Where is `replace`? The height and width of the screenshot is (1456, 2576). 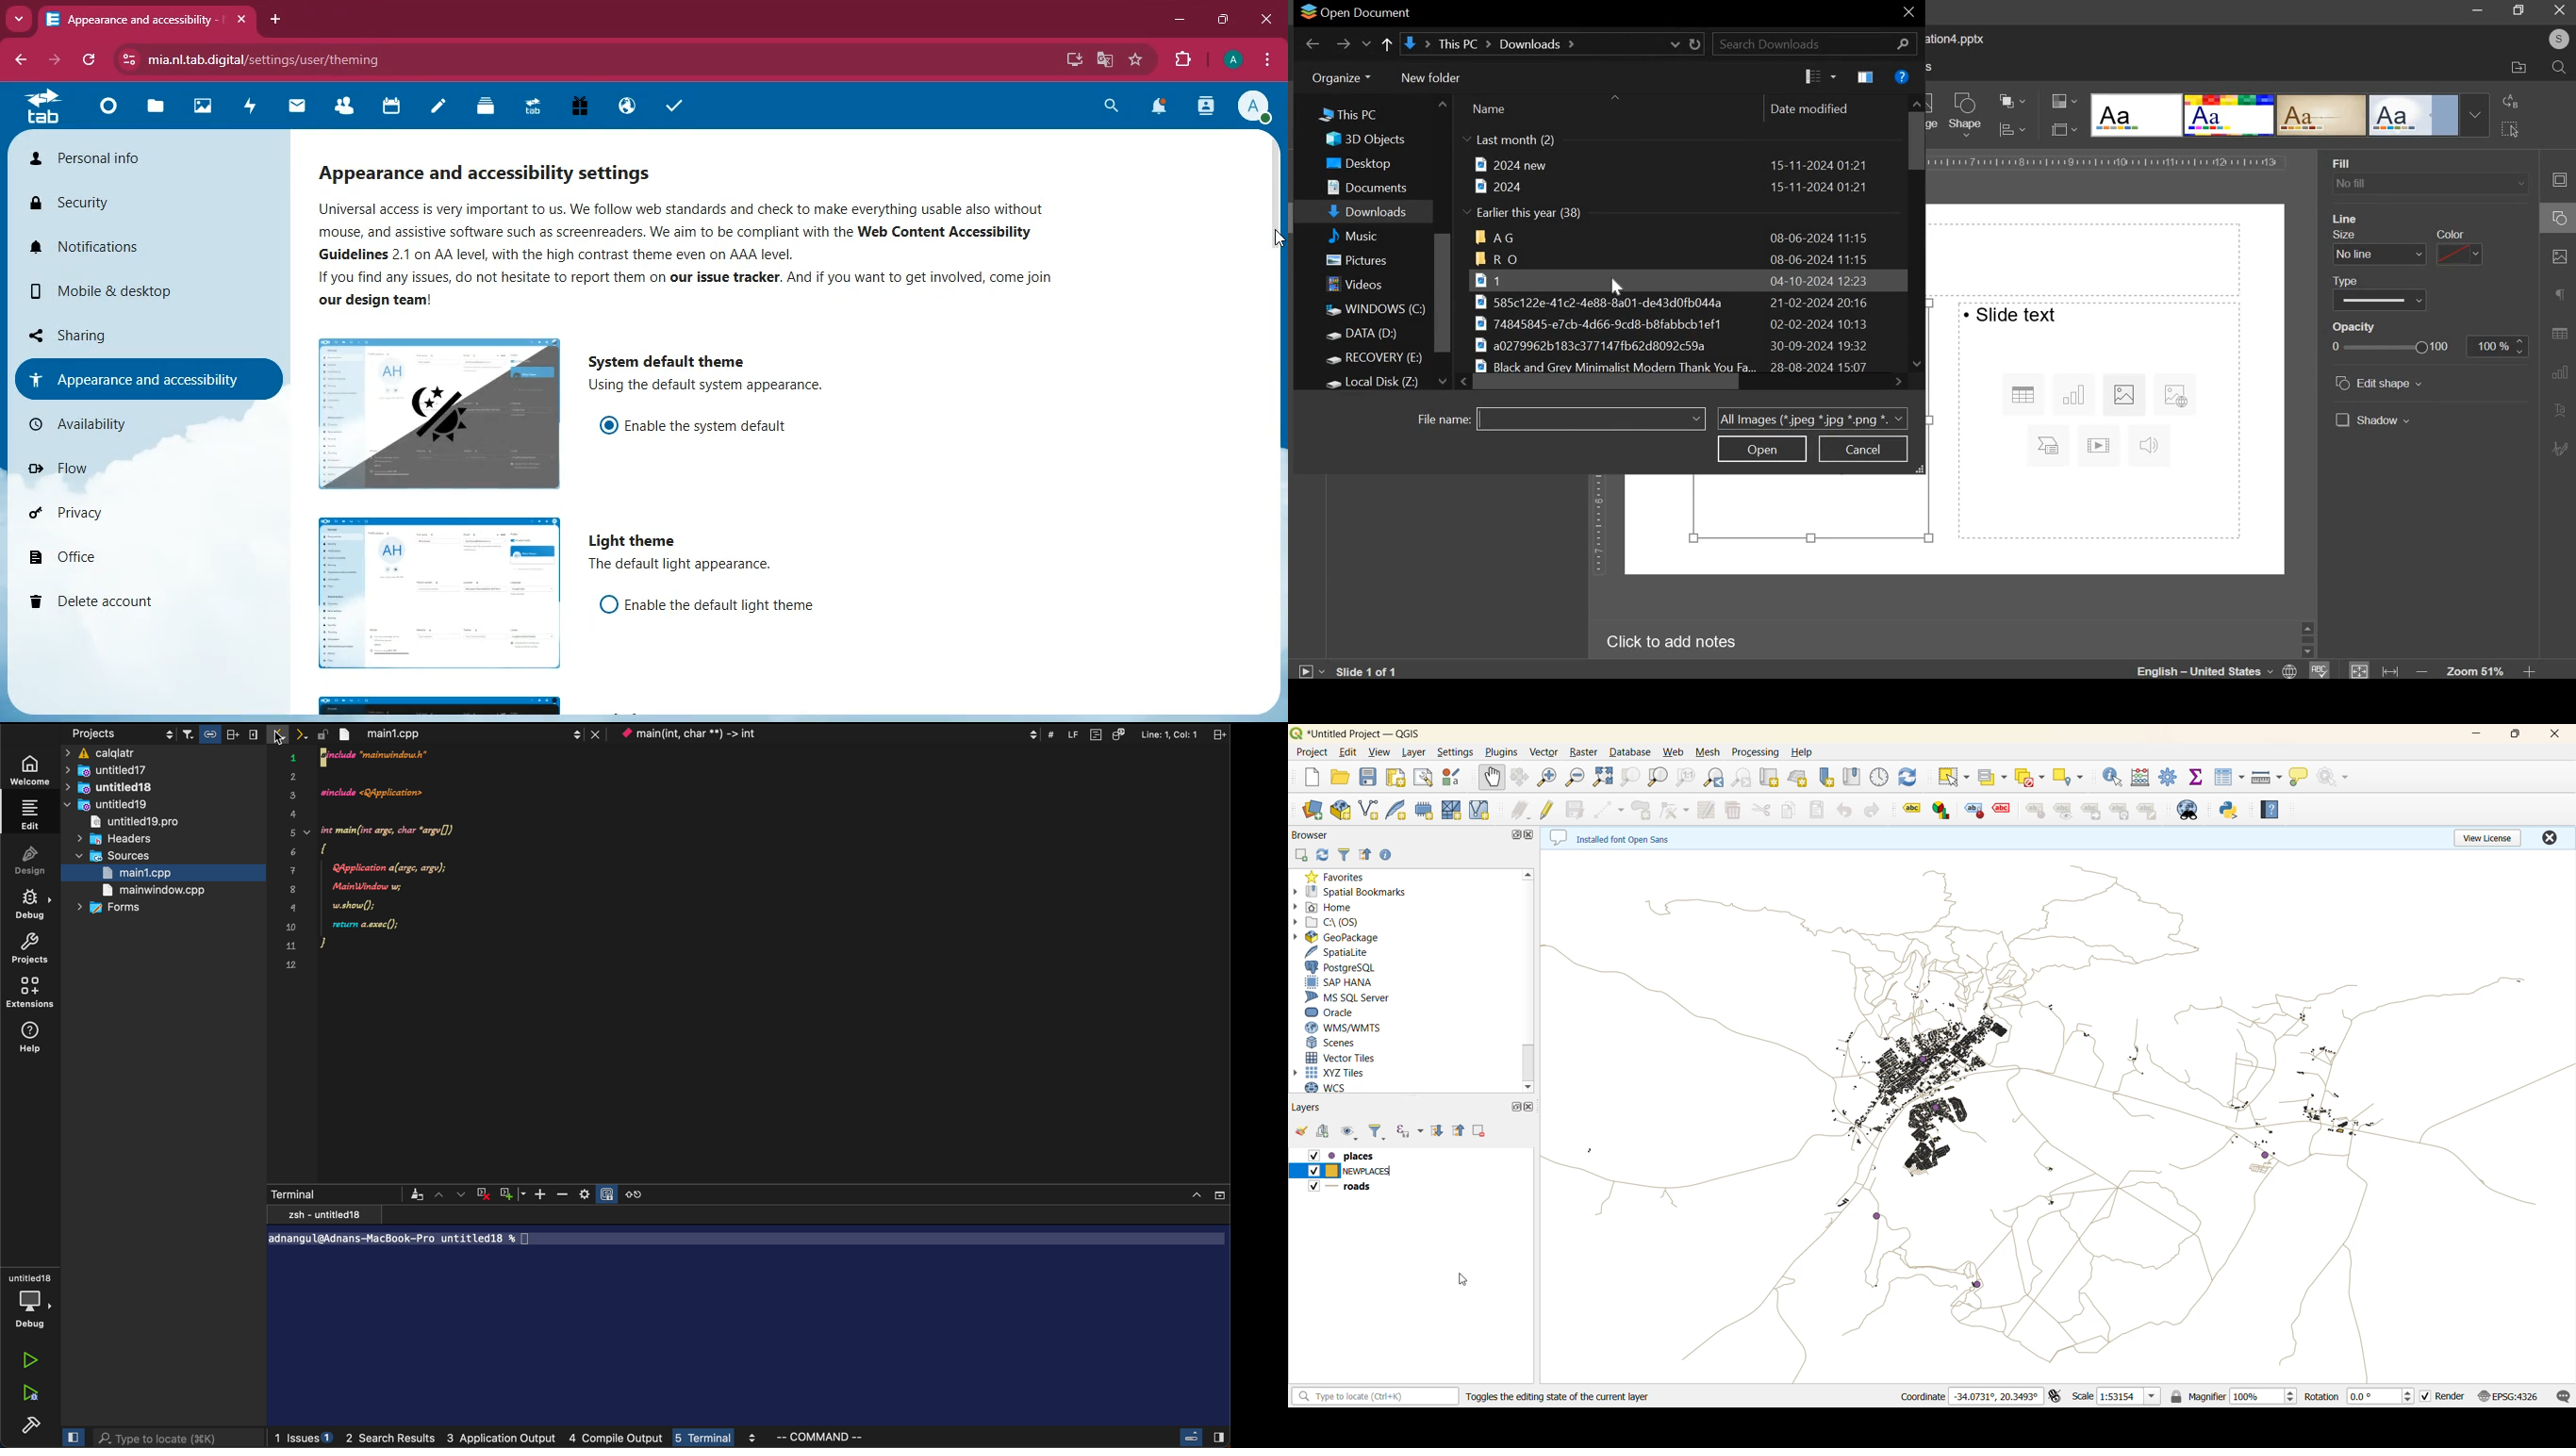
replace is located at coordinates (2511, 101).